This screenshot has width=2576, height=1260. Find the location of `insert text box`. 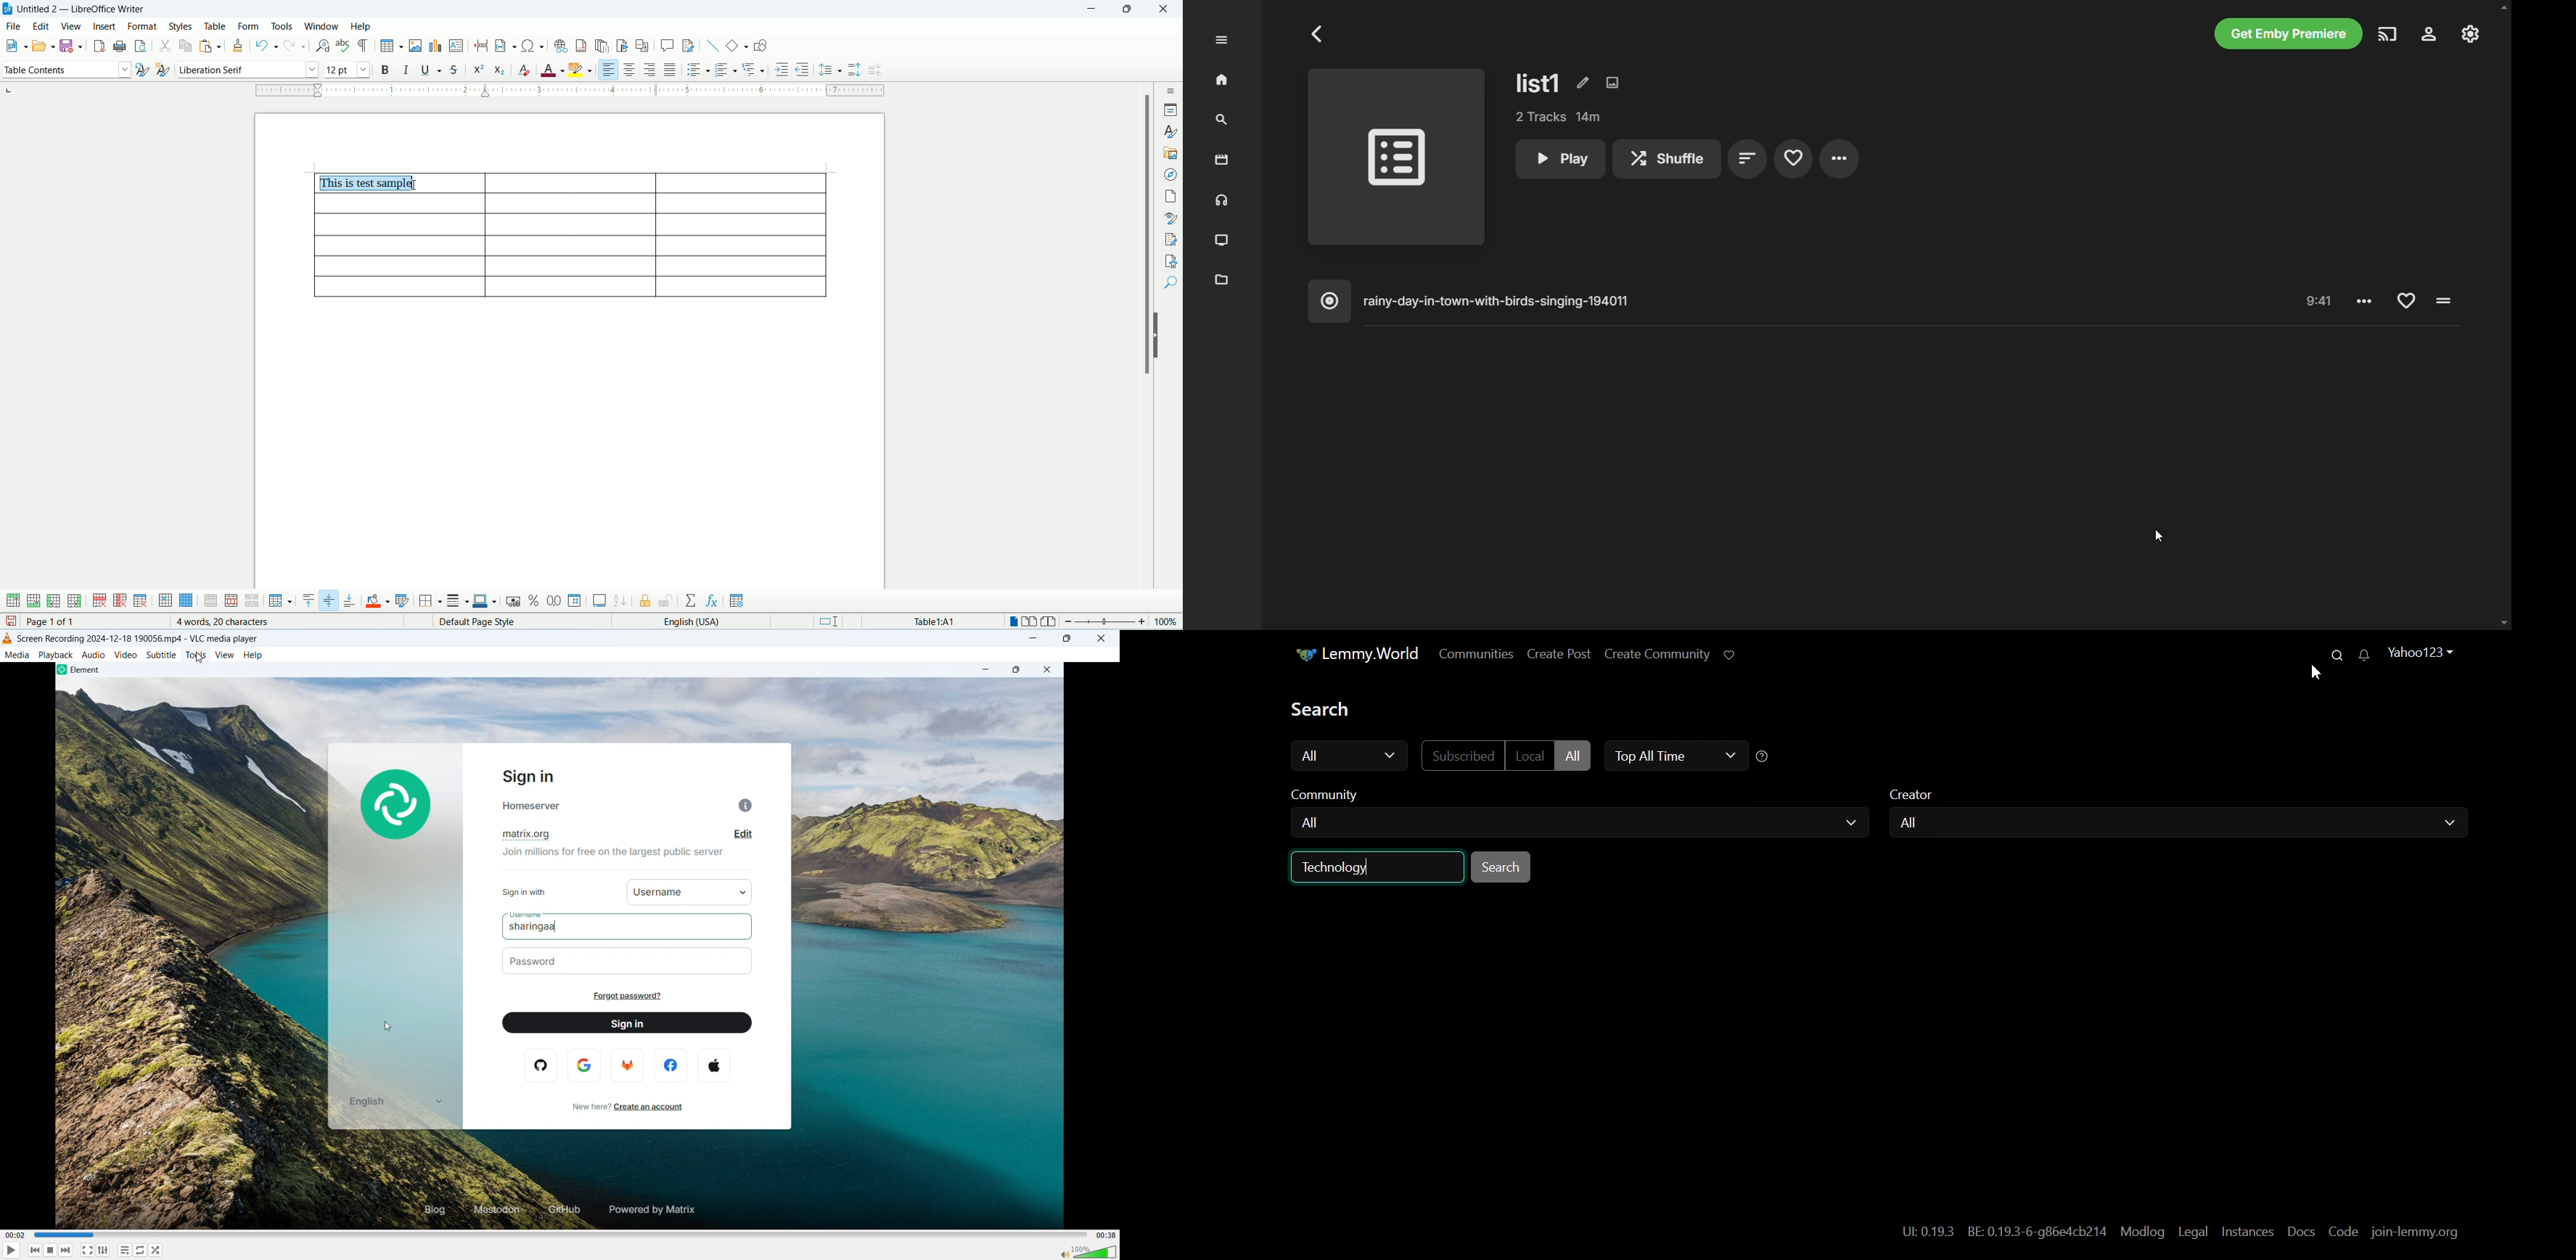

insert text box is located at coordinates (457, 46).